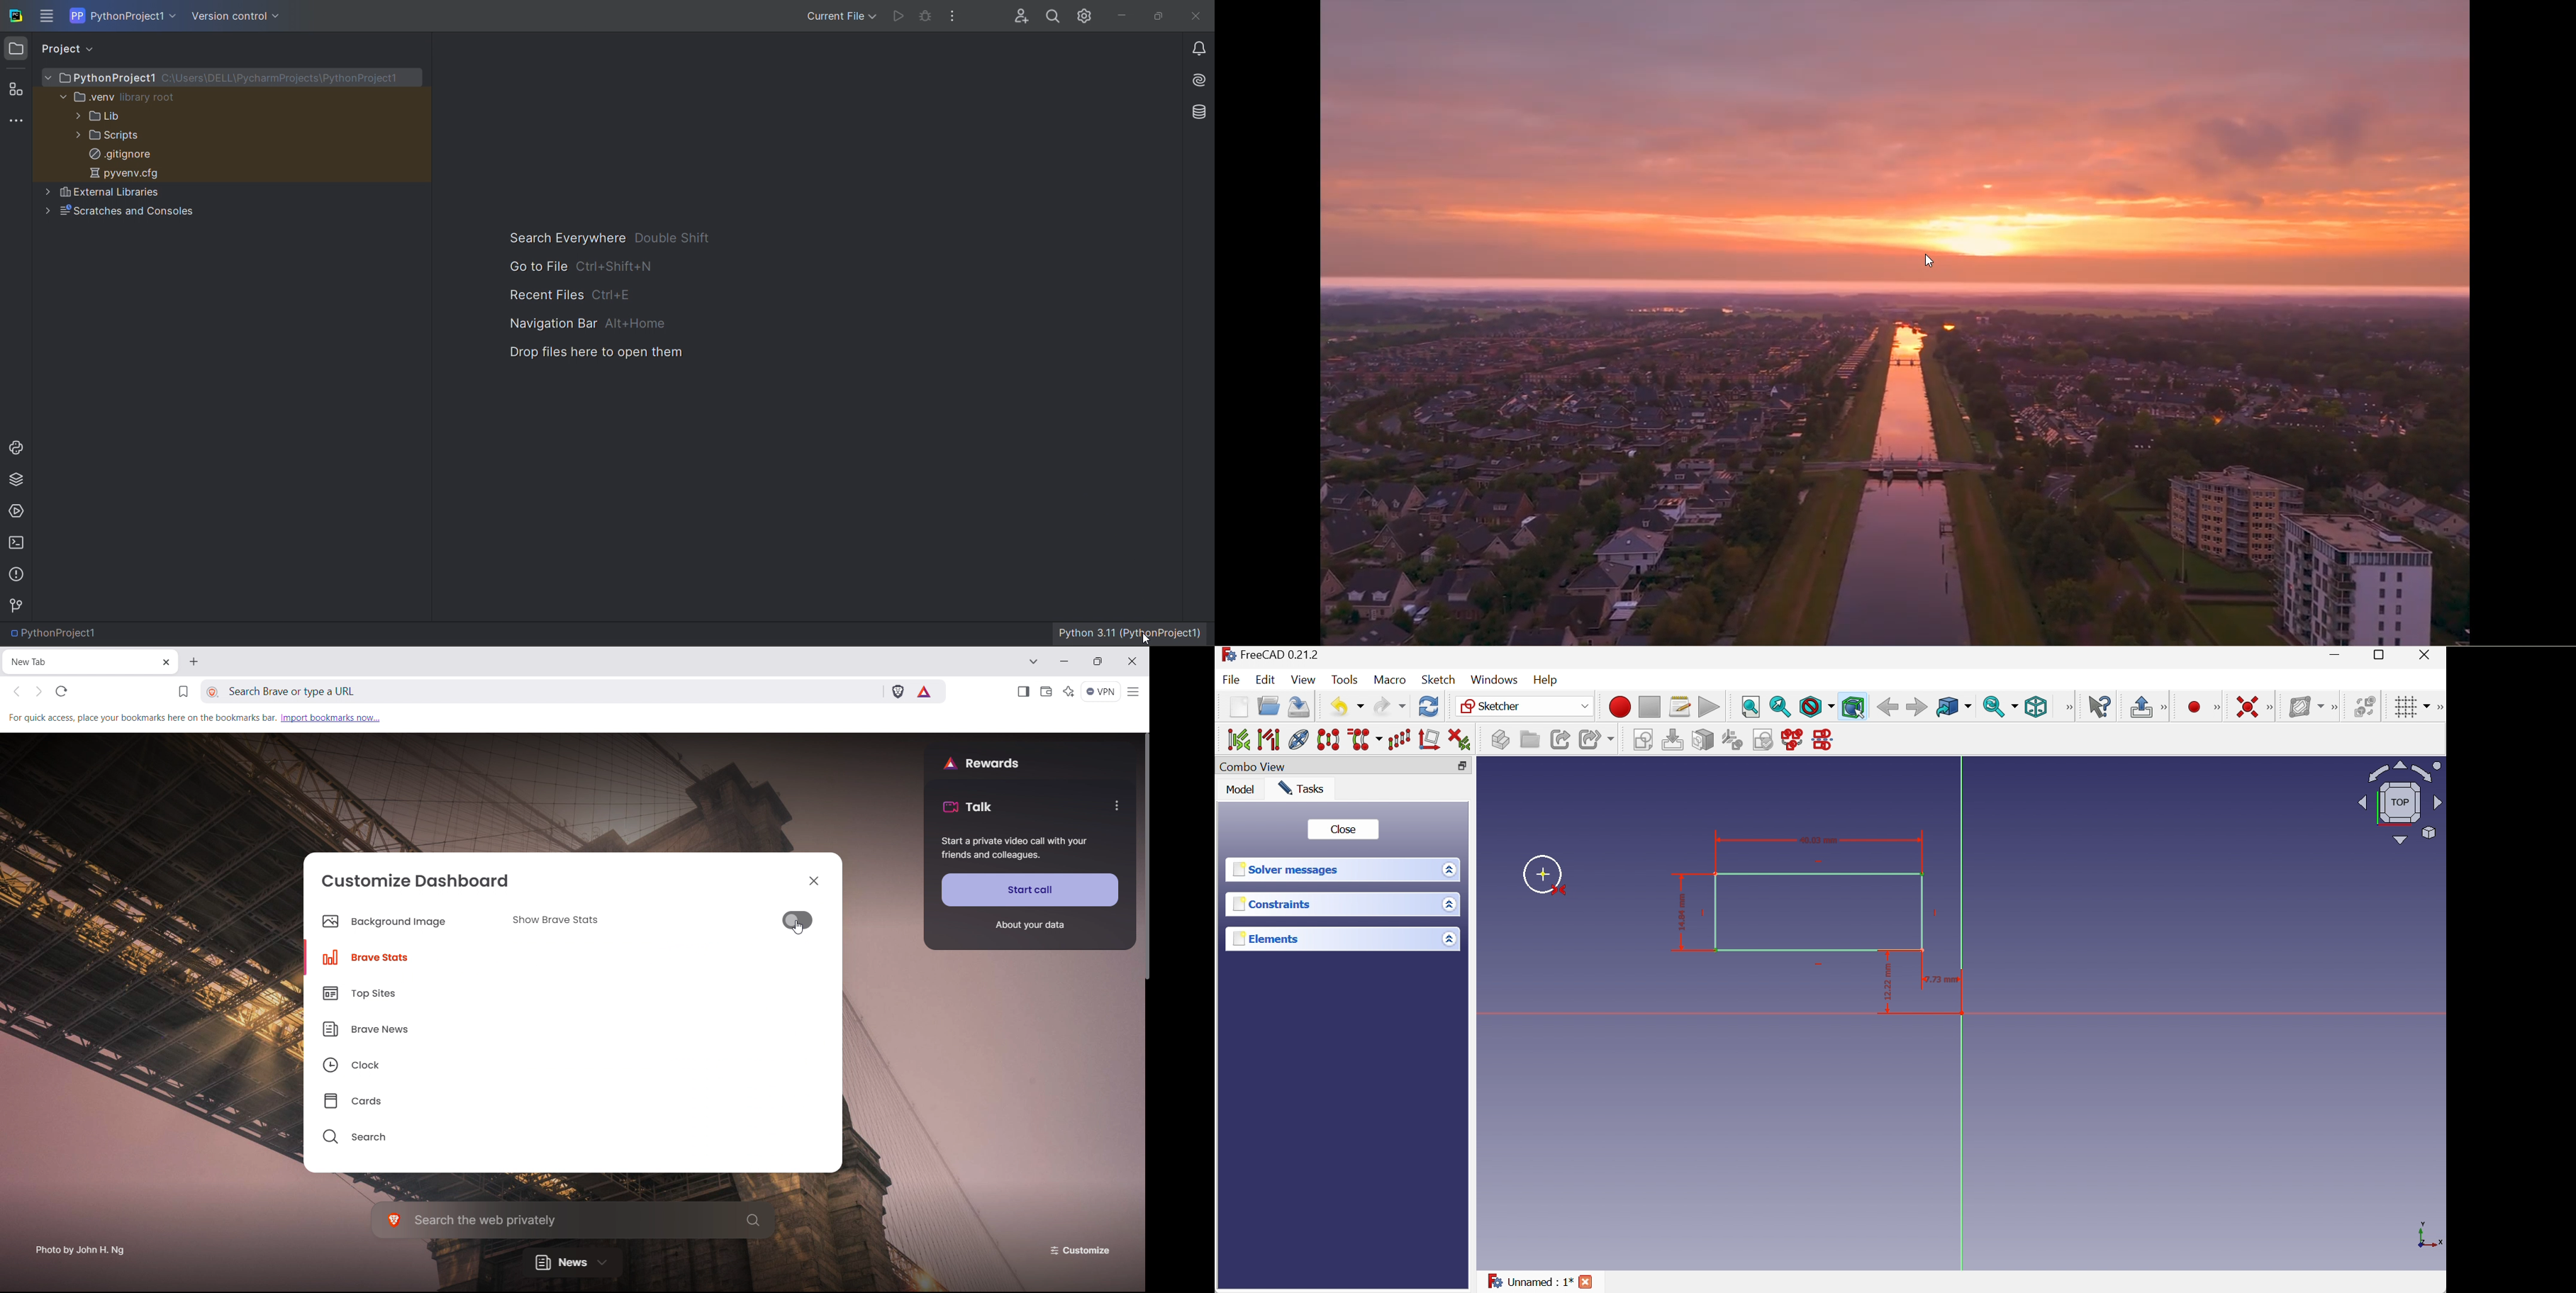 The height and width of the screenshot is (1316, 2576). Describe the element at coordinates (1252, 768) in the screenshot. I see `Combo View` at that location.